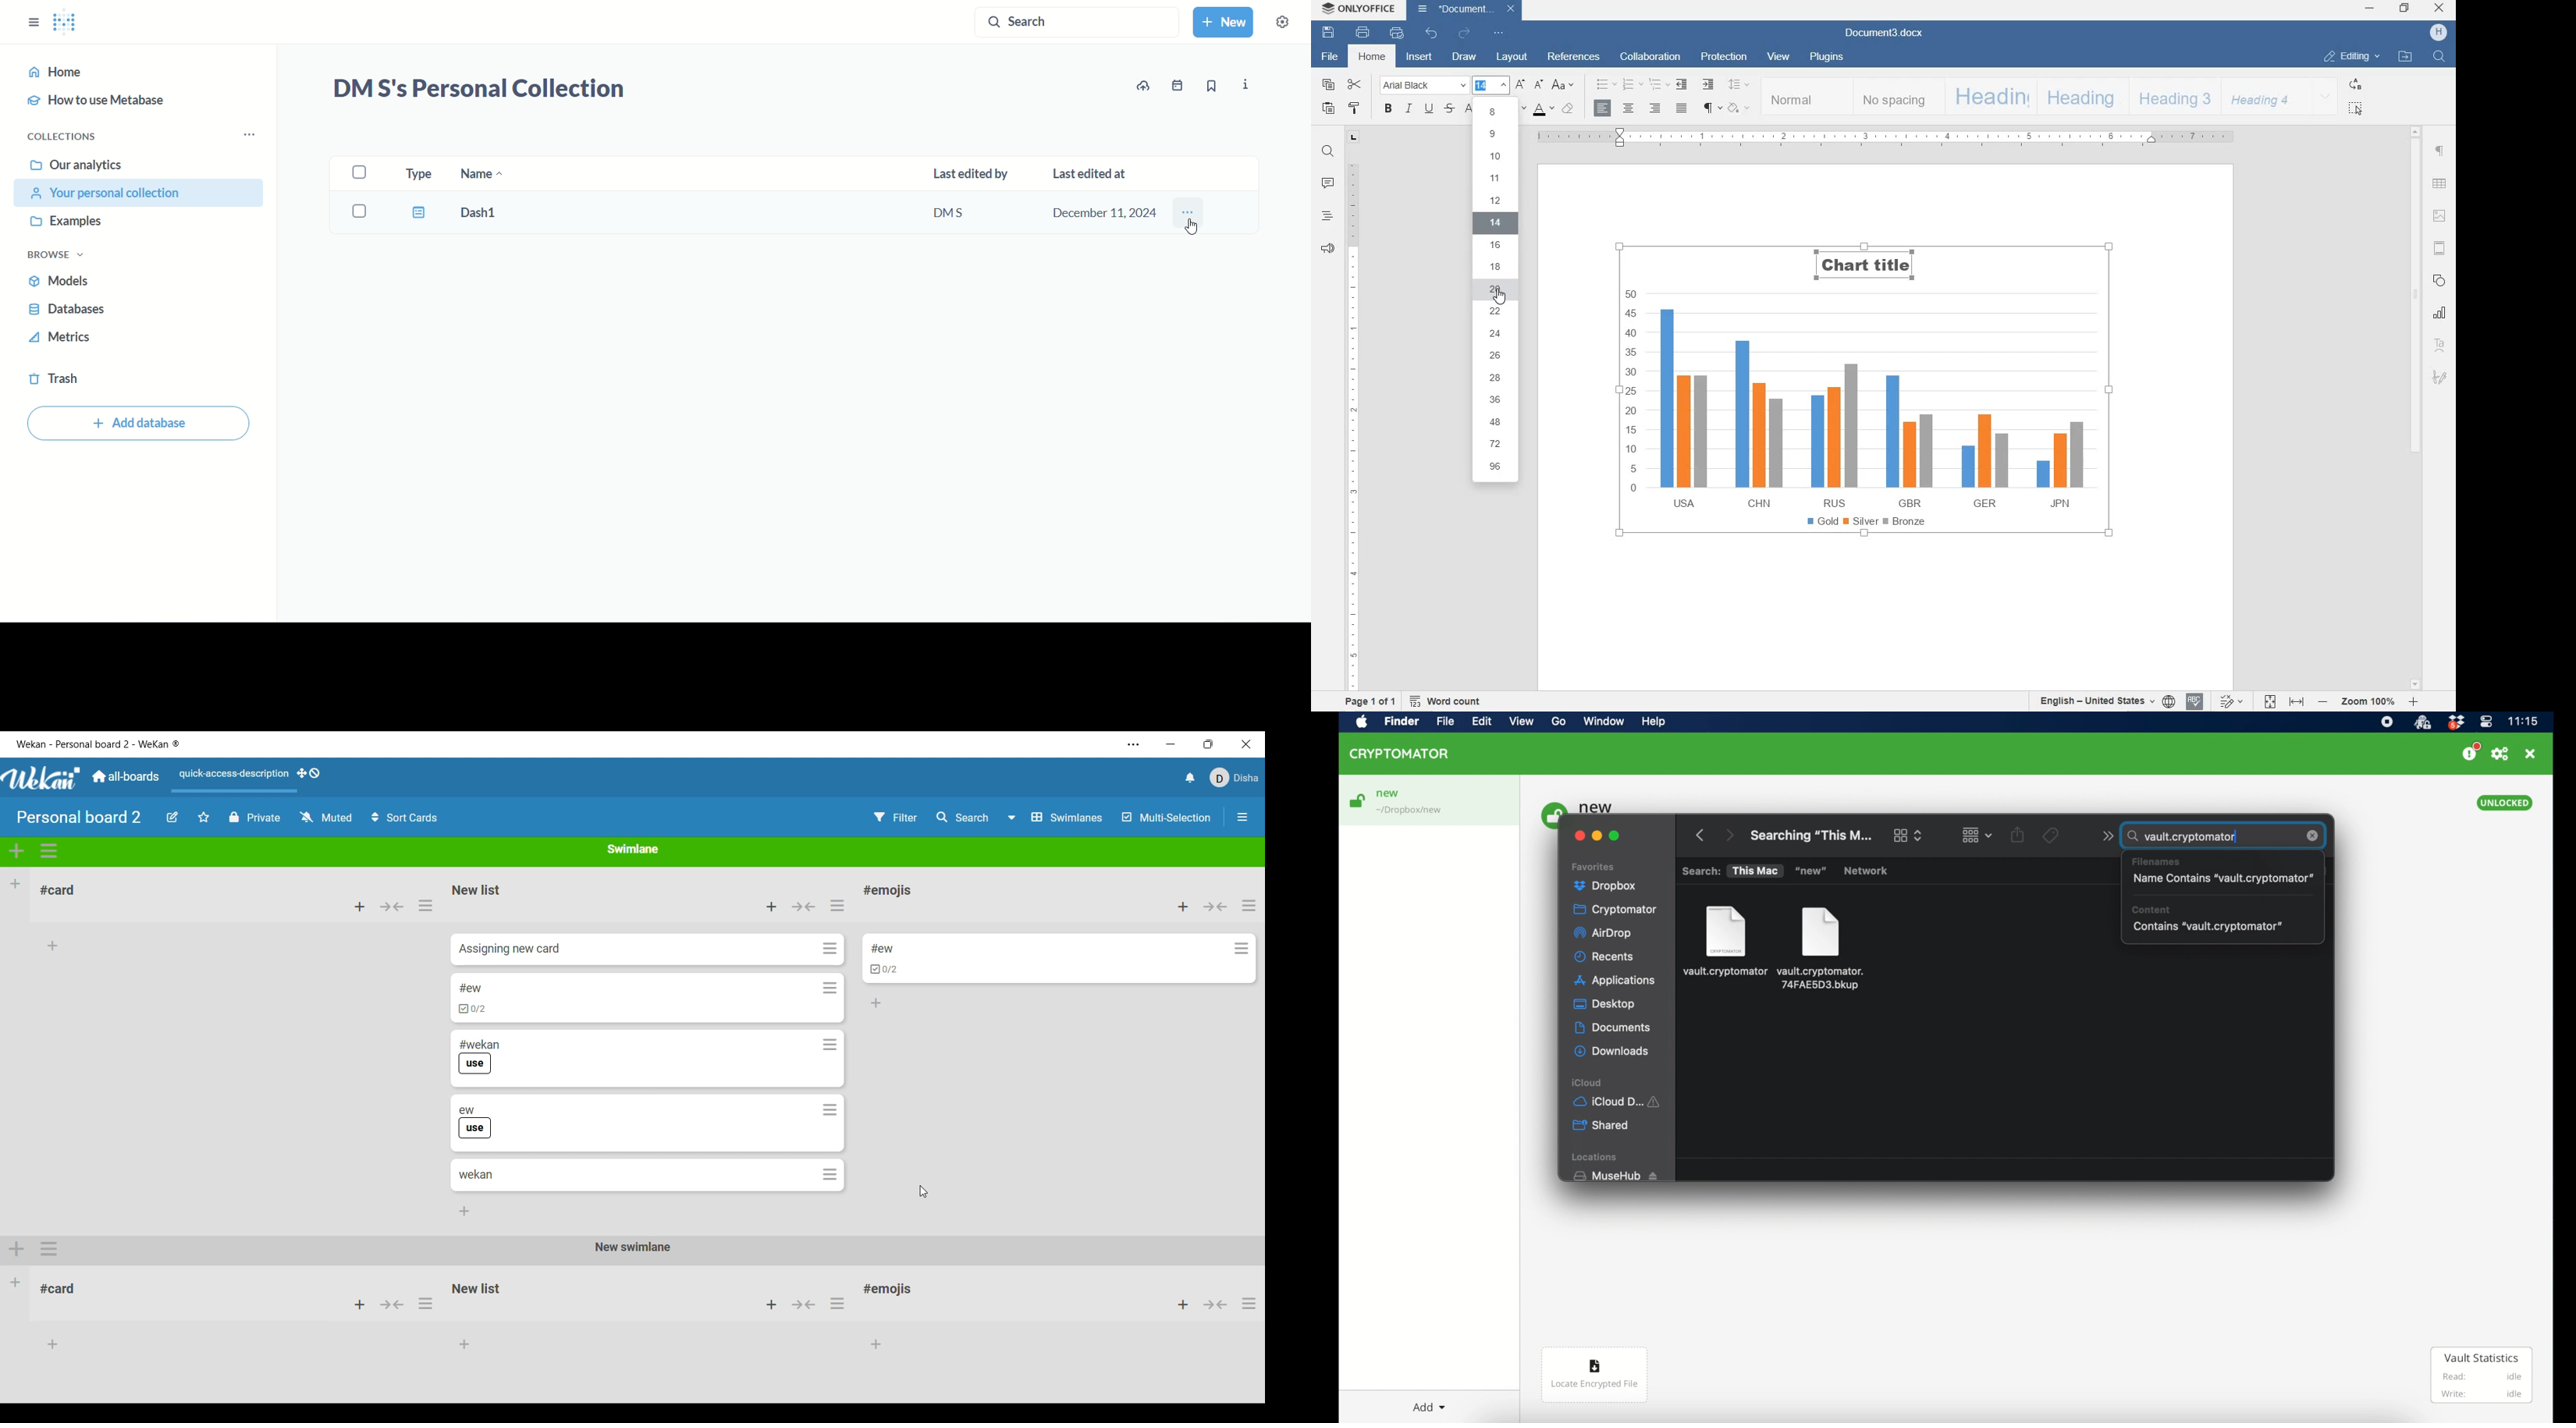 The image size is (2576, 1428). Describe the element at coordinates (1975, 835) in the screenshot. I see `change item grouping` at that location.